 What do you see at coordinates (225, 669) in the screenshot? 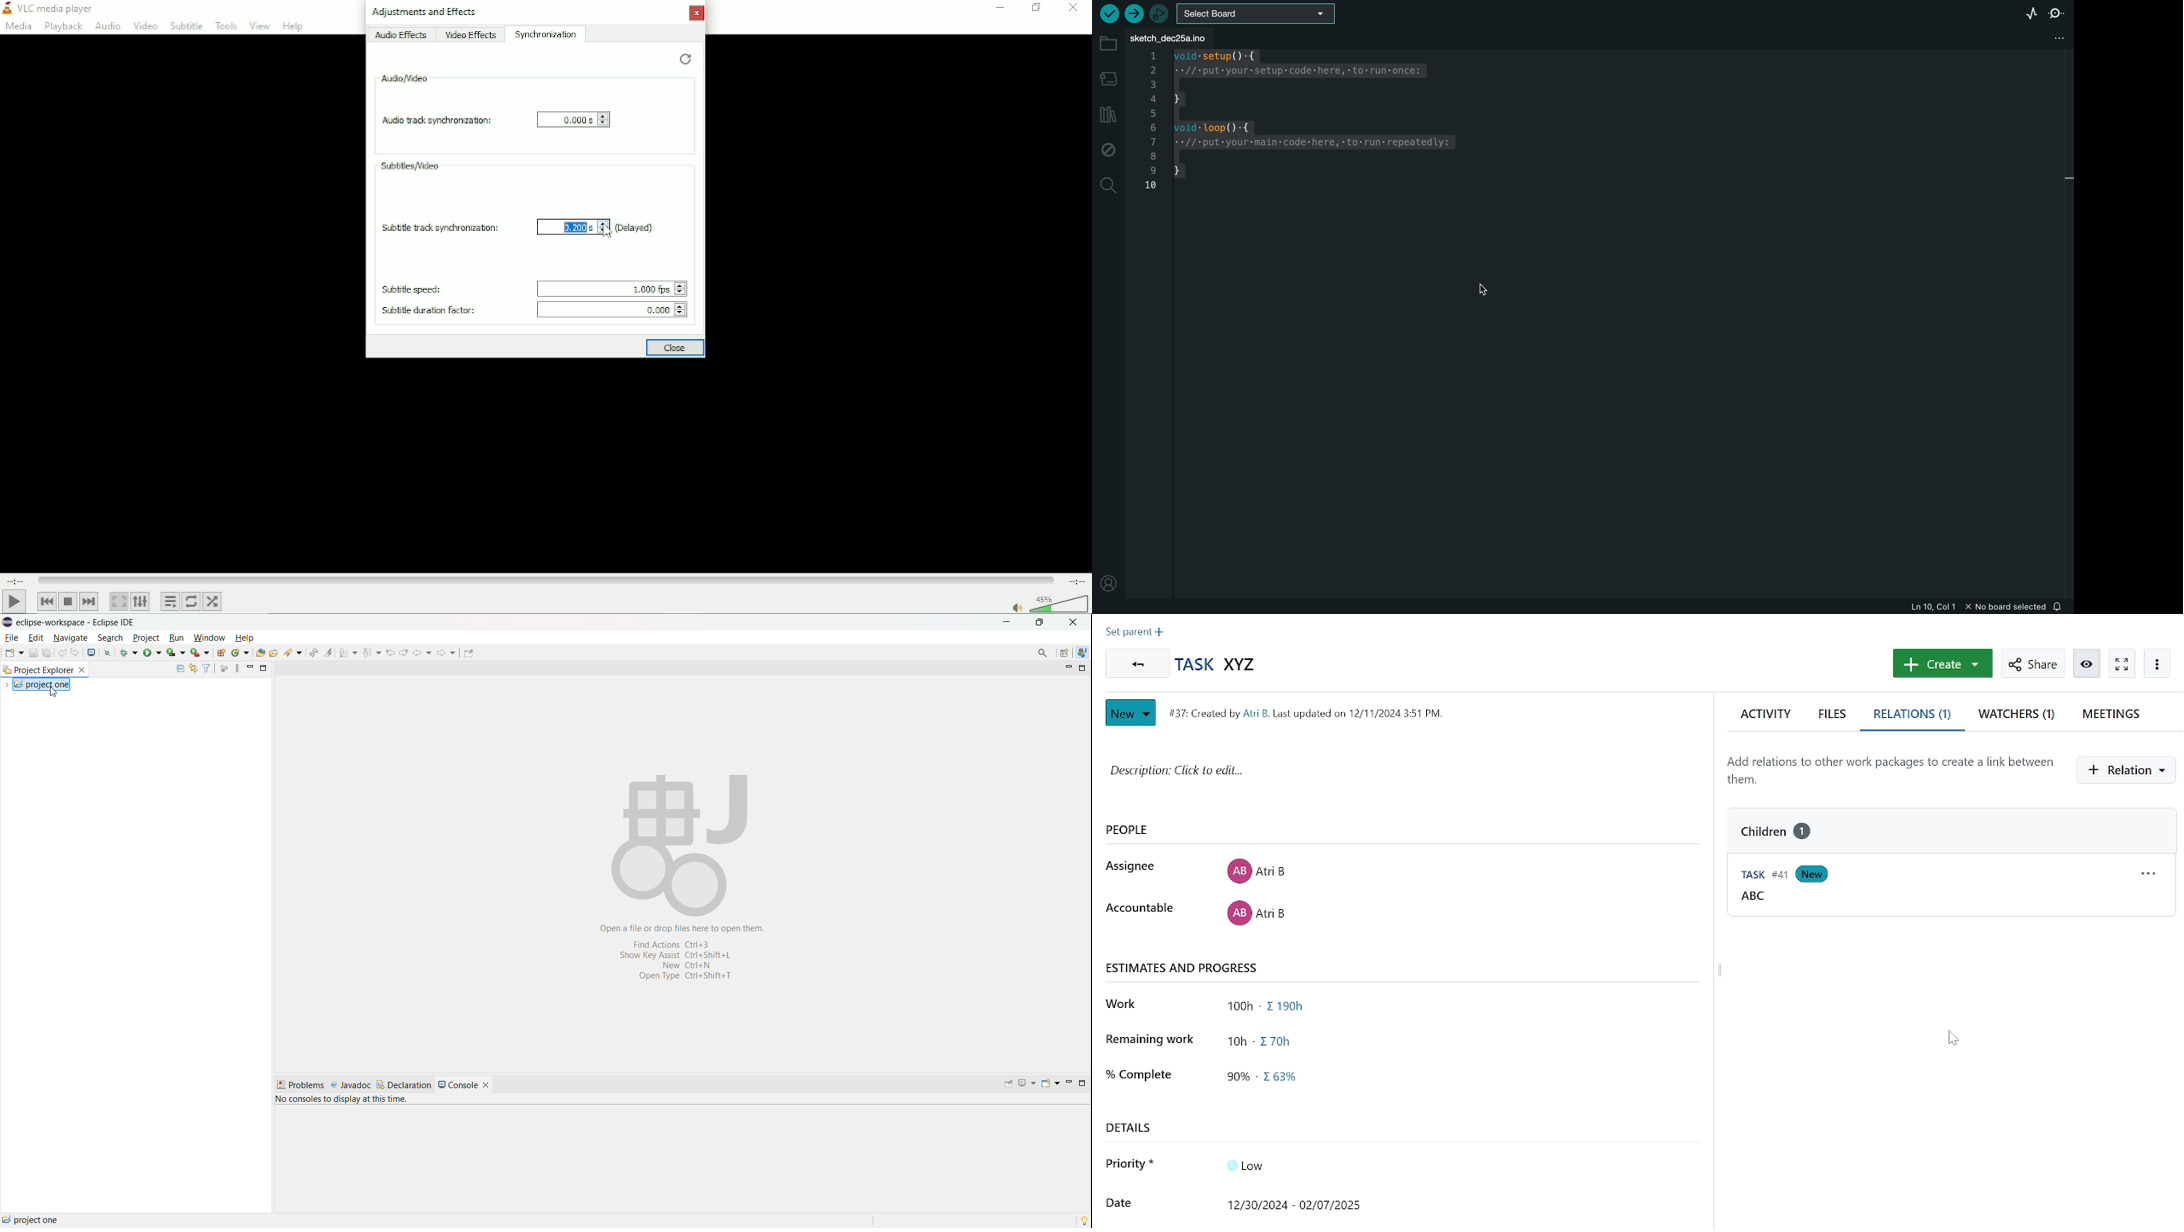
I see `focus on active task ` at bounding box center [225, 669].